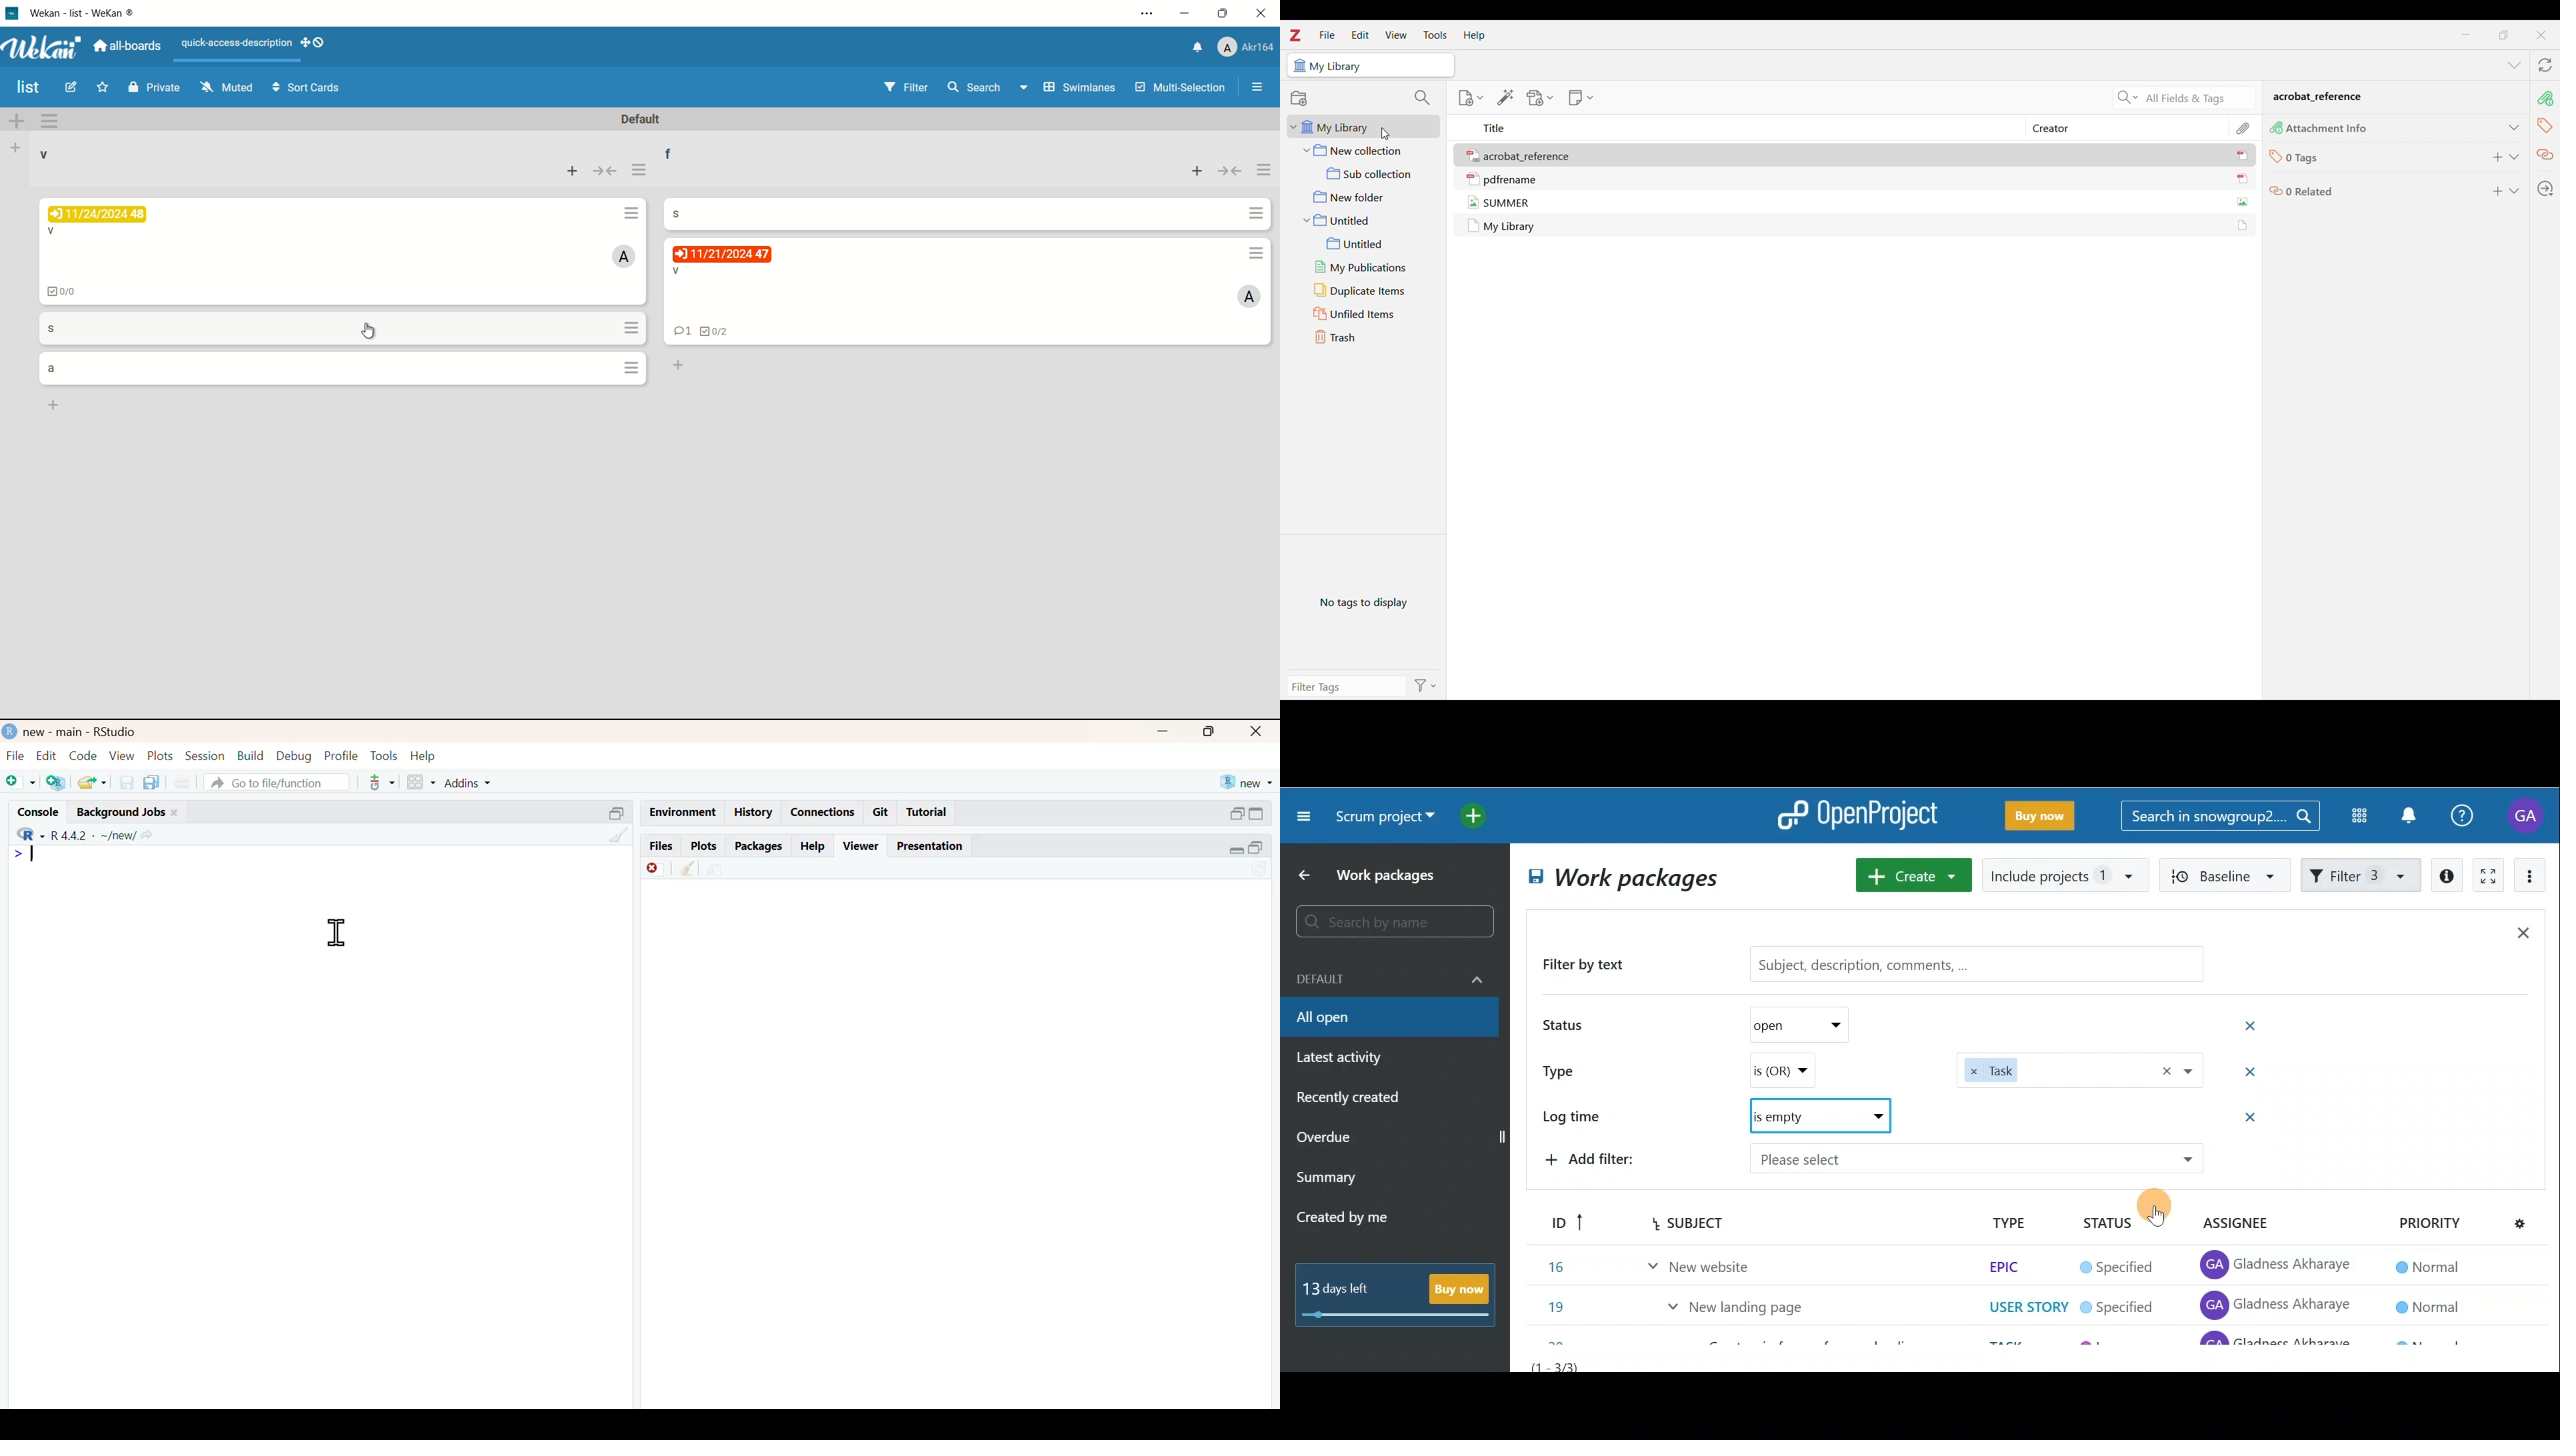 The width and height of the screenshot is (2576, 1456). I want to click on plots, so click(161, 757).